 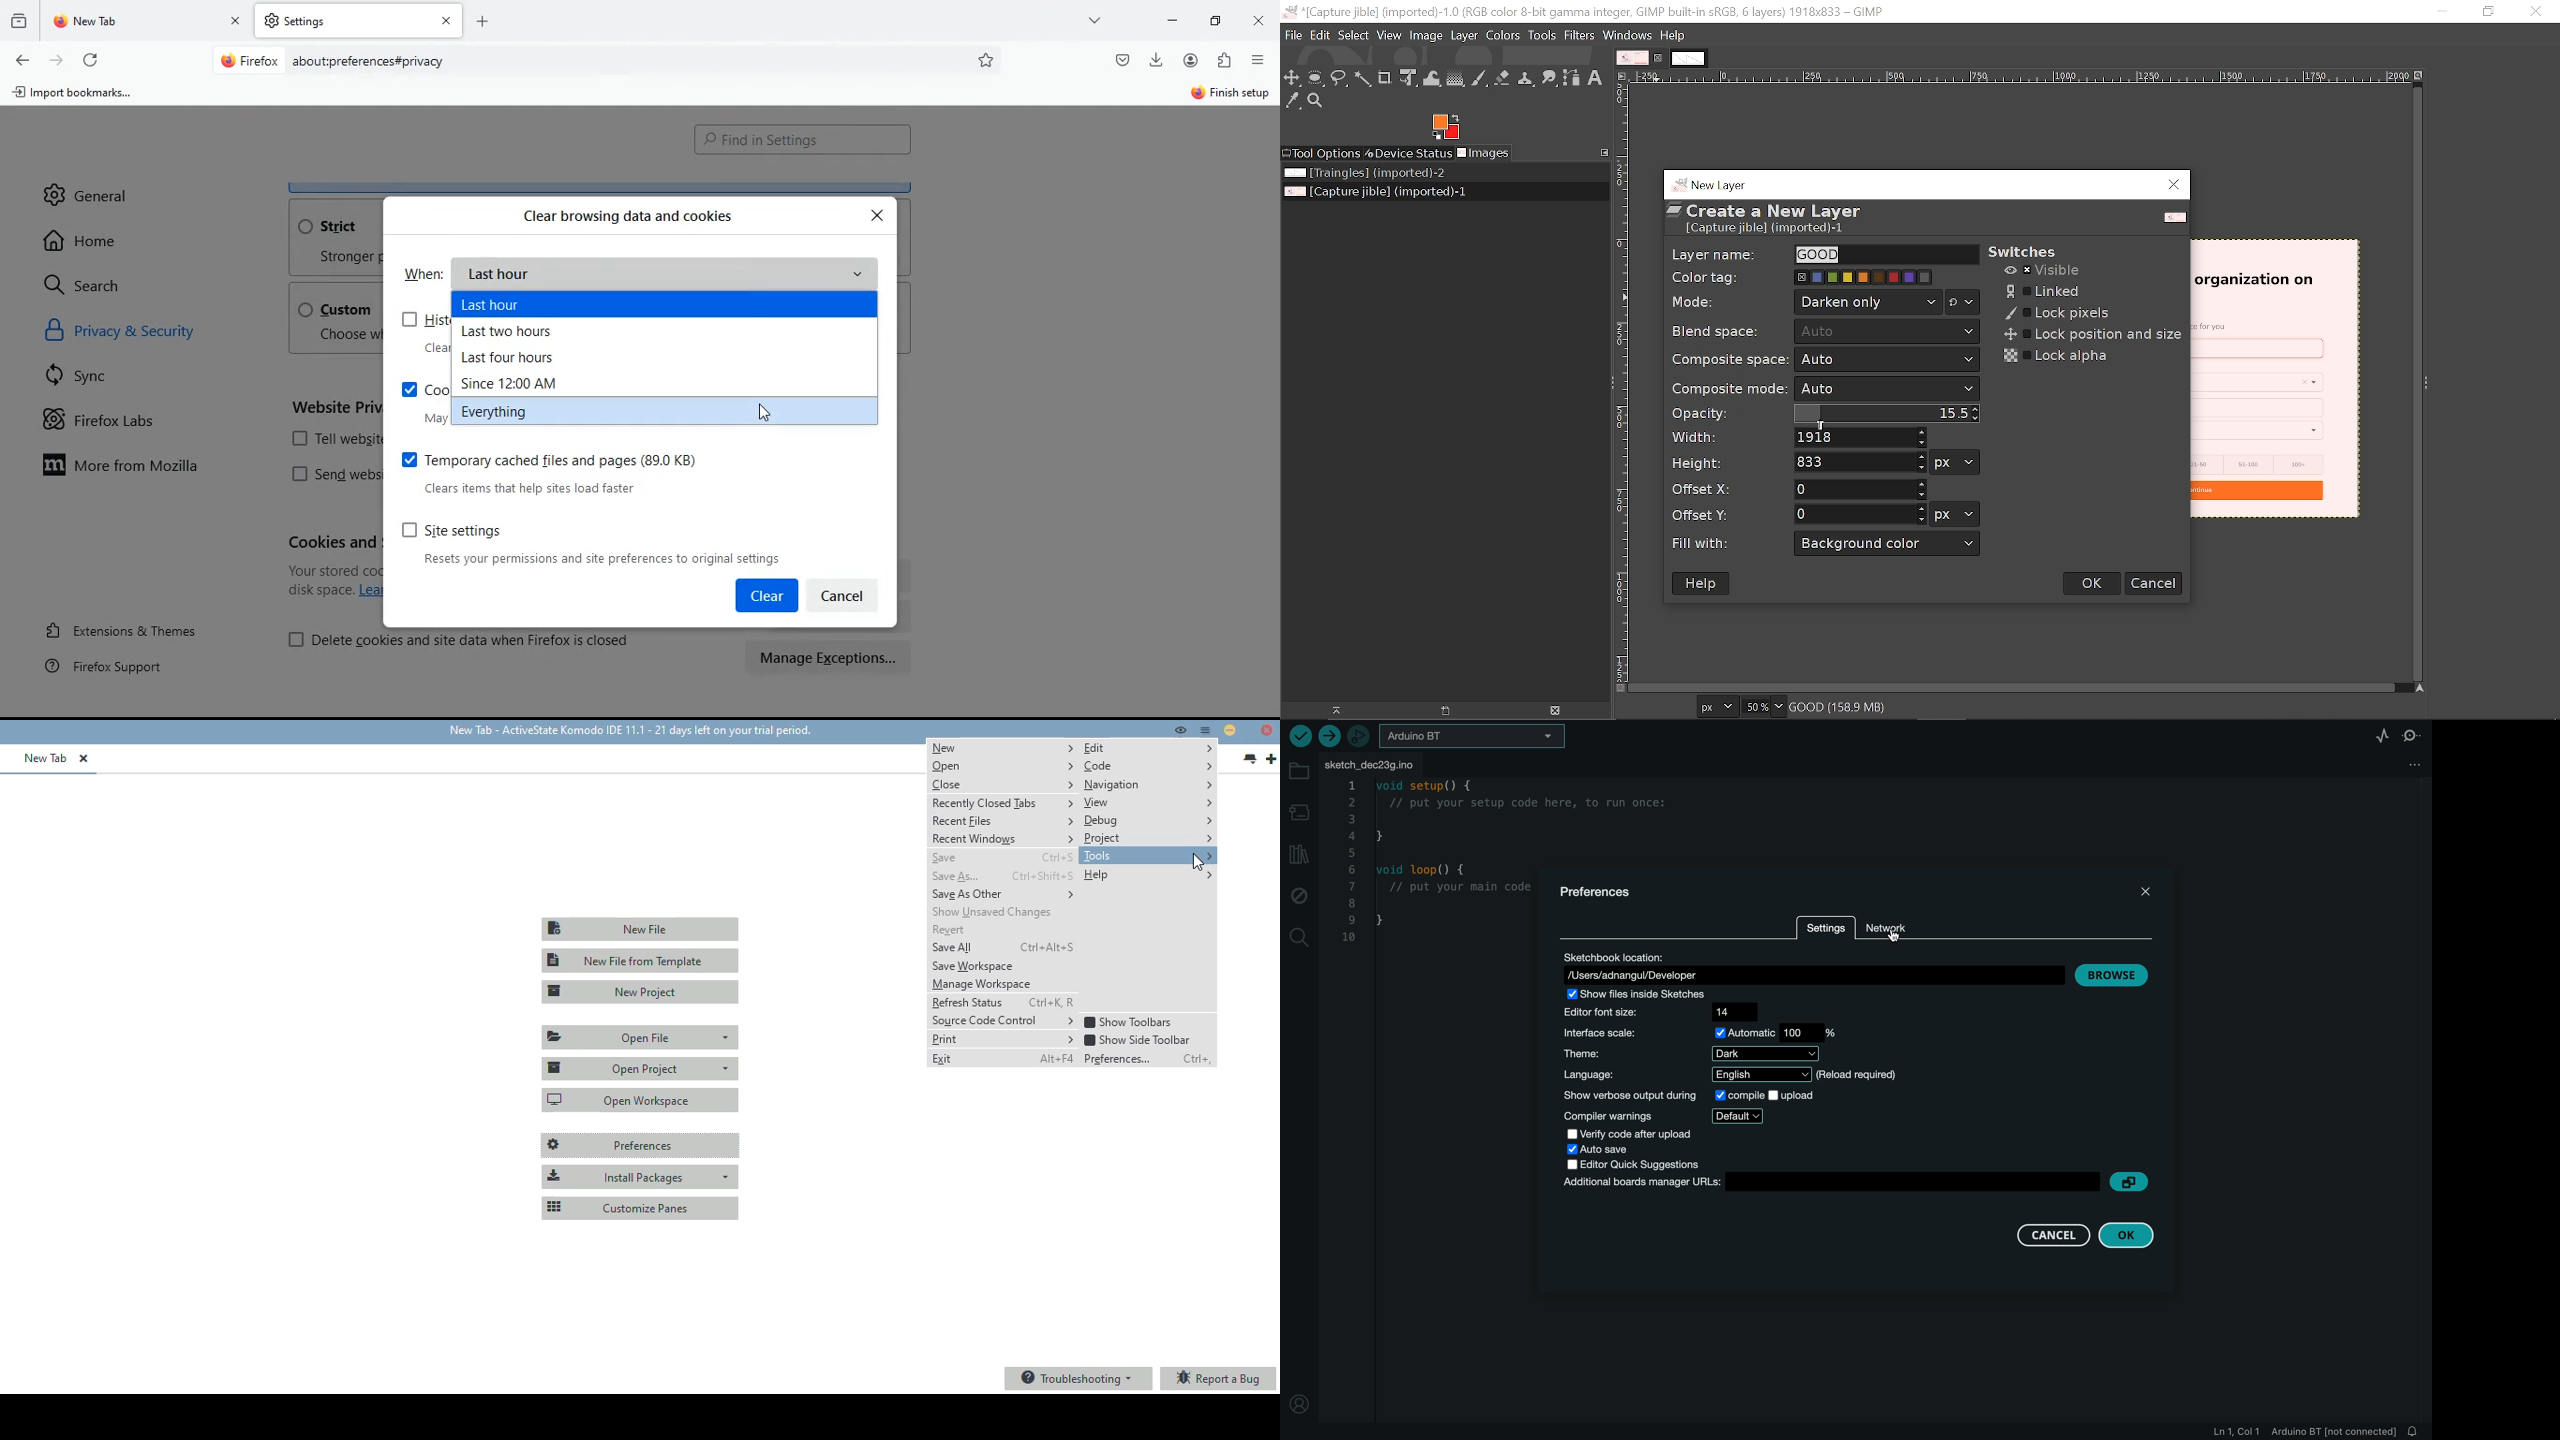 I want to click on Color picker tool, so click(x=1291, y=101).